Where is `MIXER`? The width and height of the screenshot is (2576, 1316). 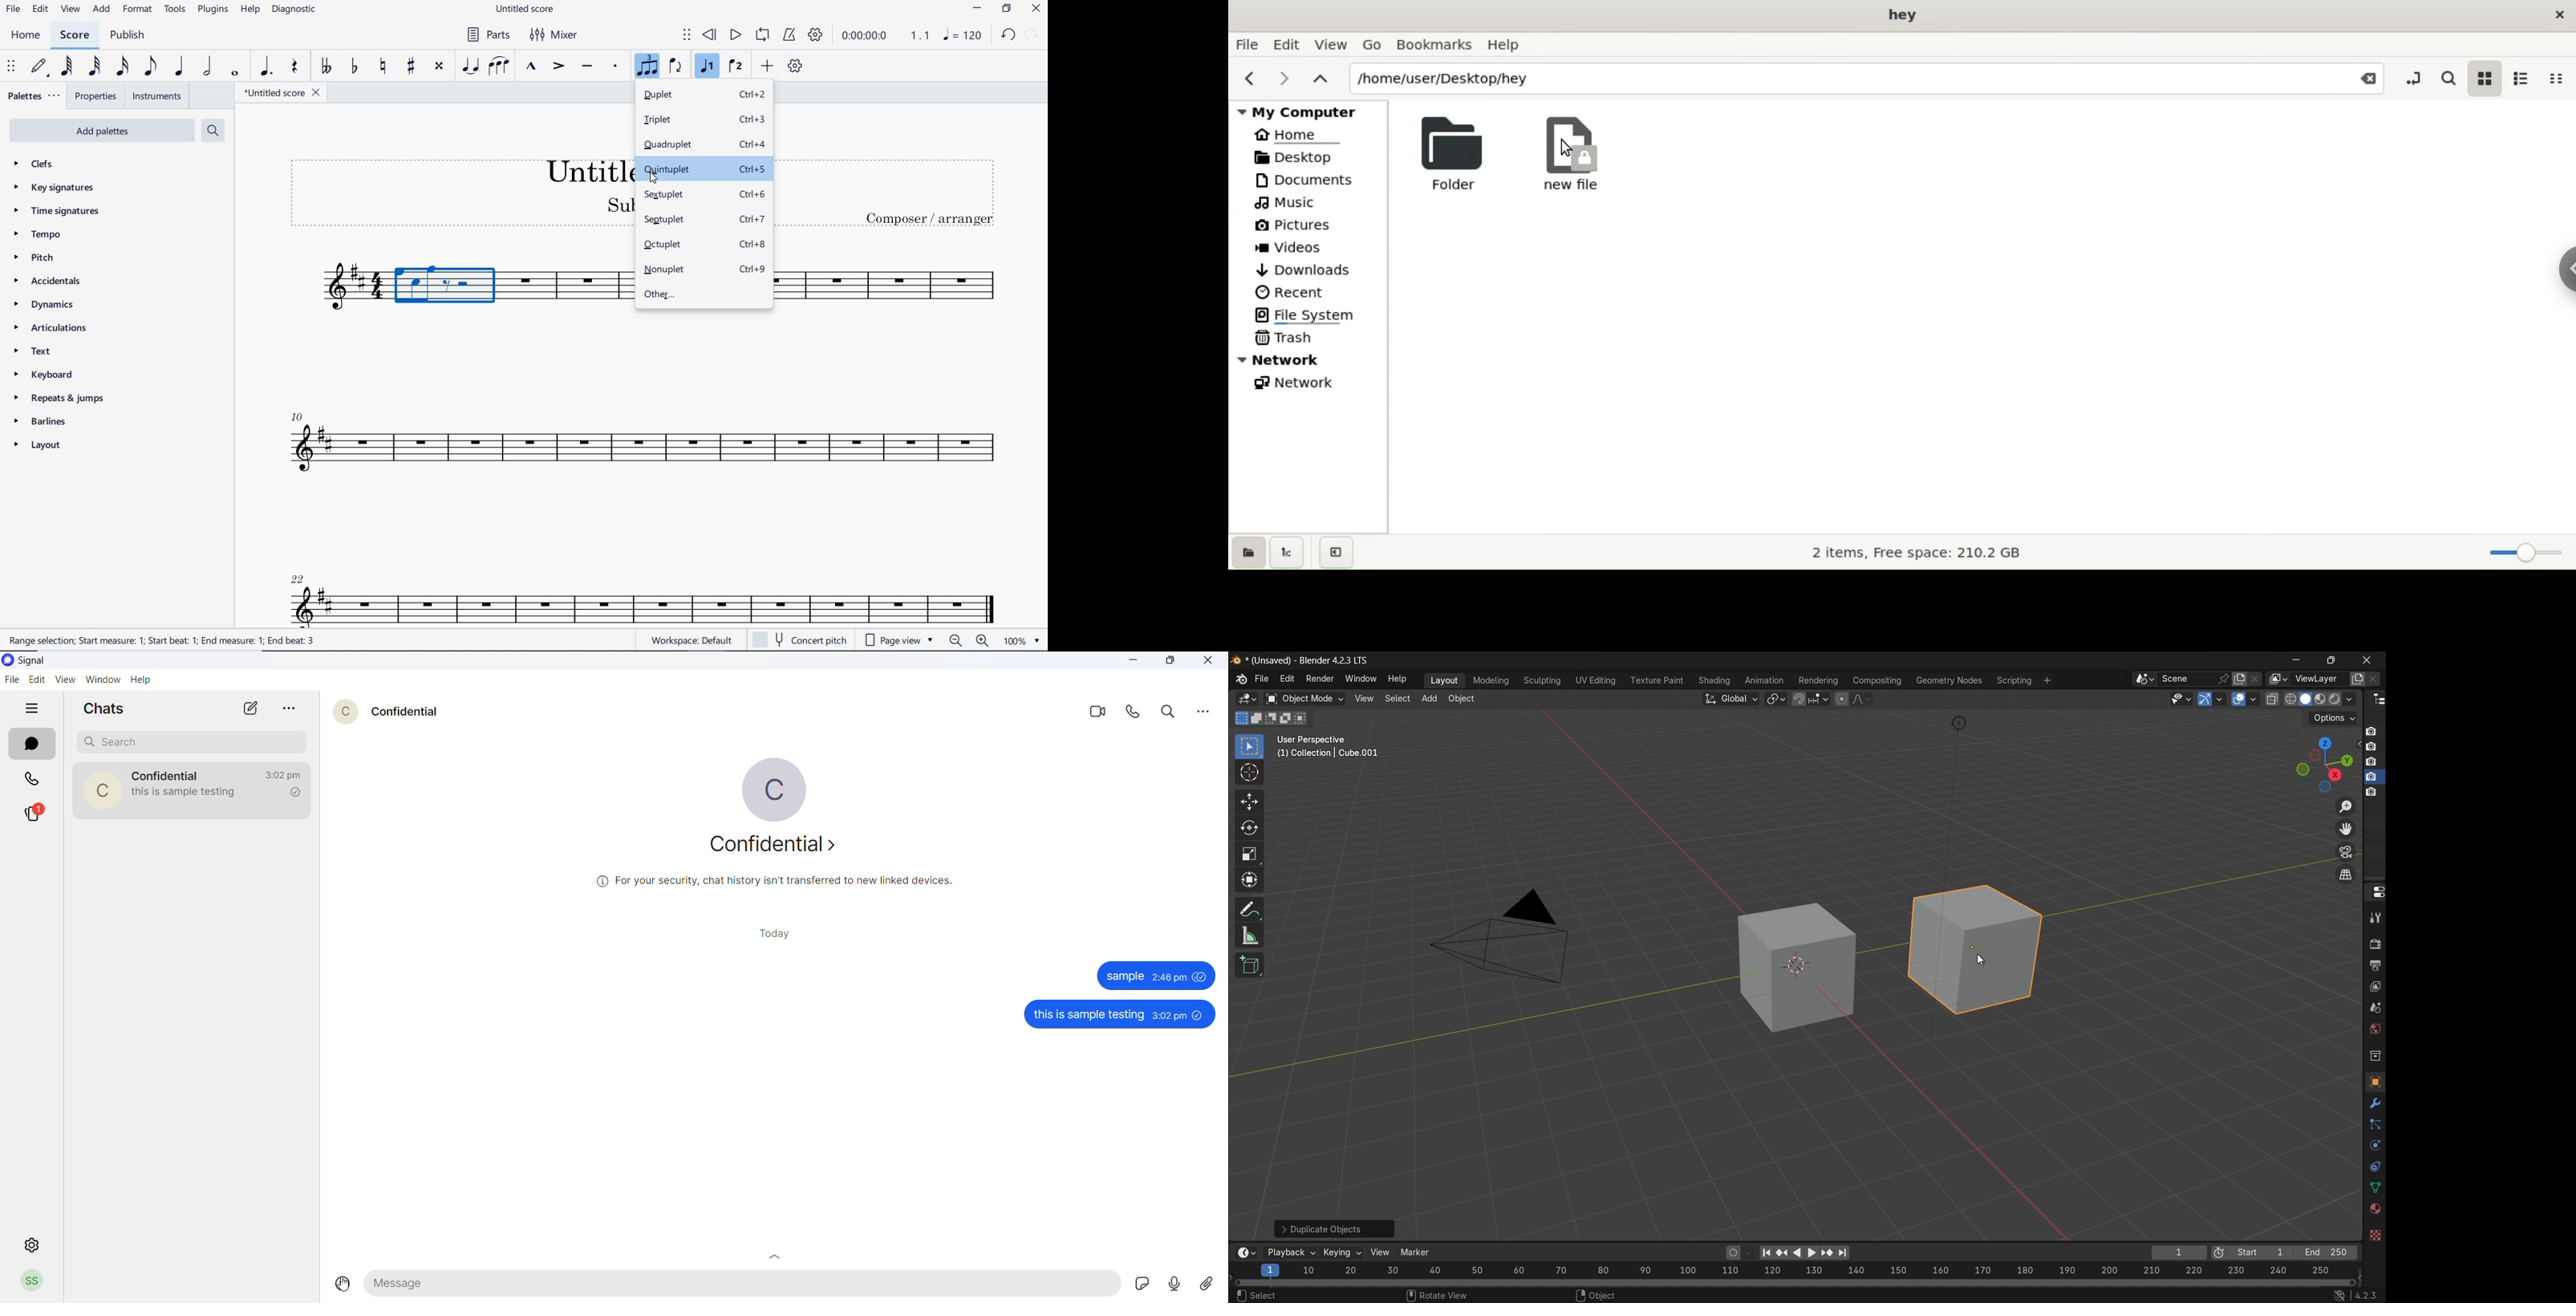
MIXER is located at coordinates (558, 34).